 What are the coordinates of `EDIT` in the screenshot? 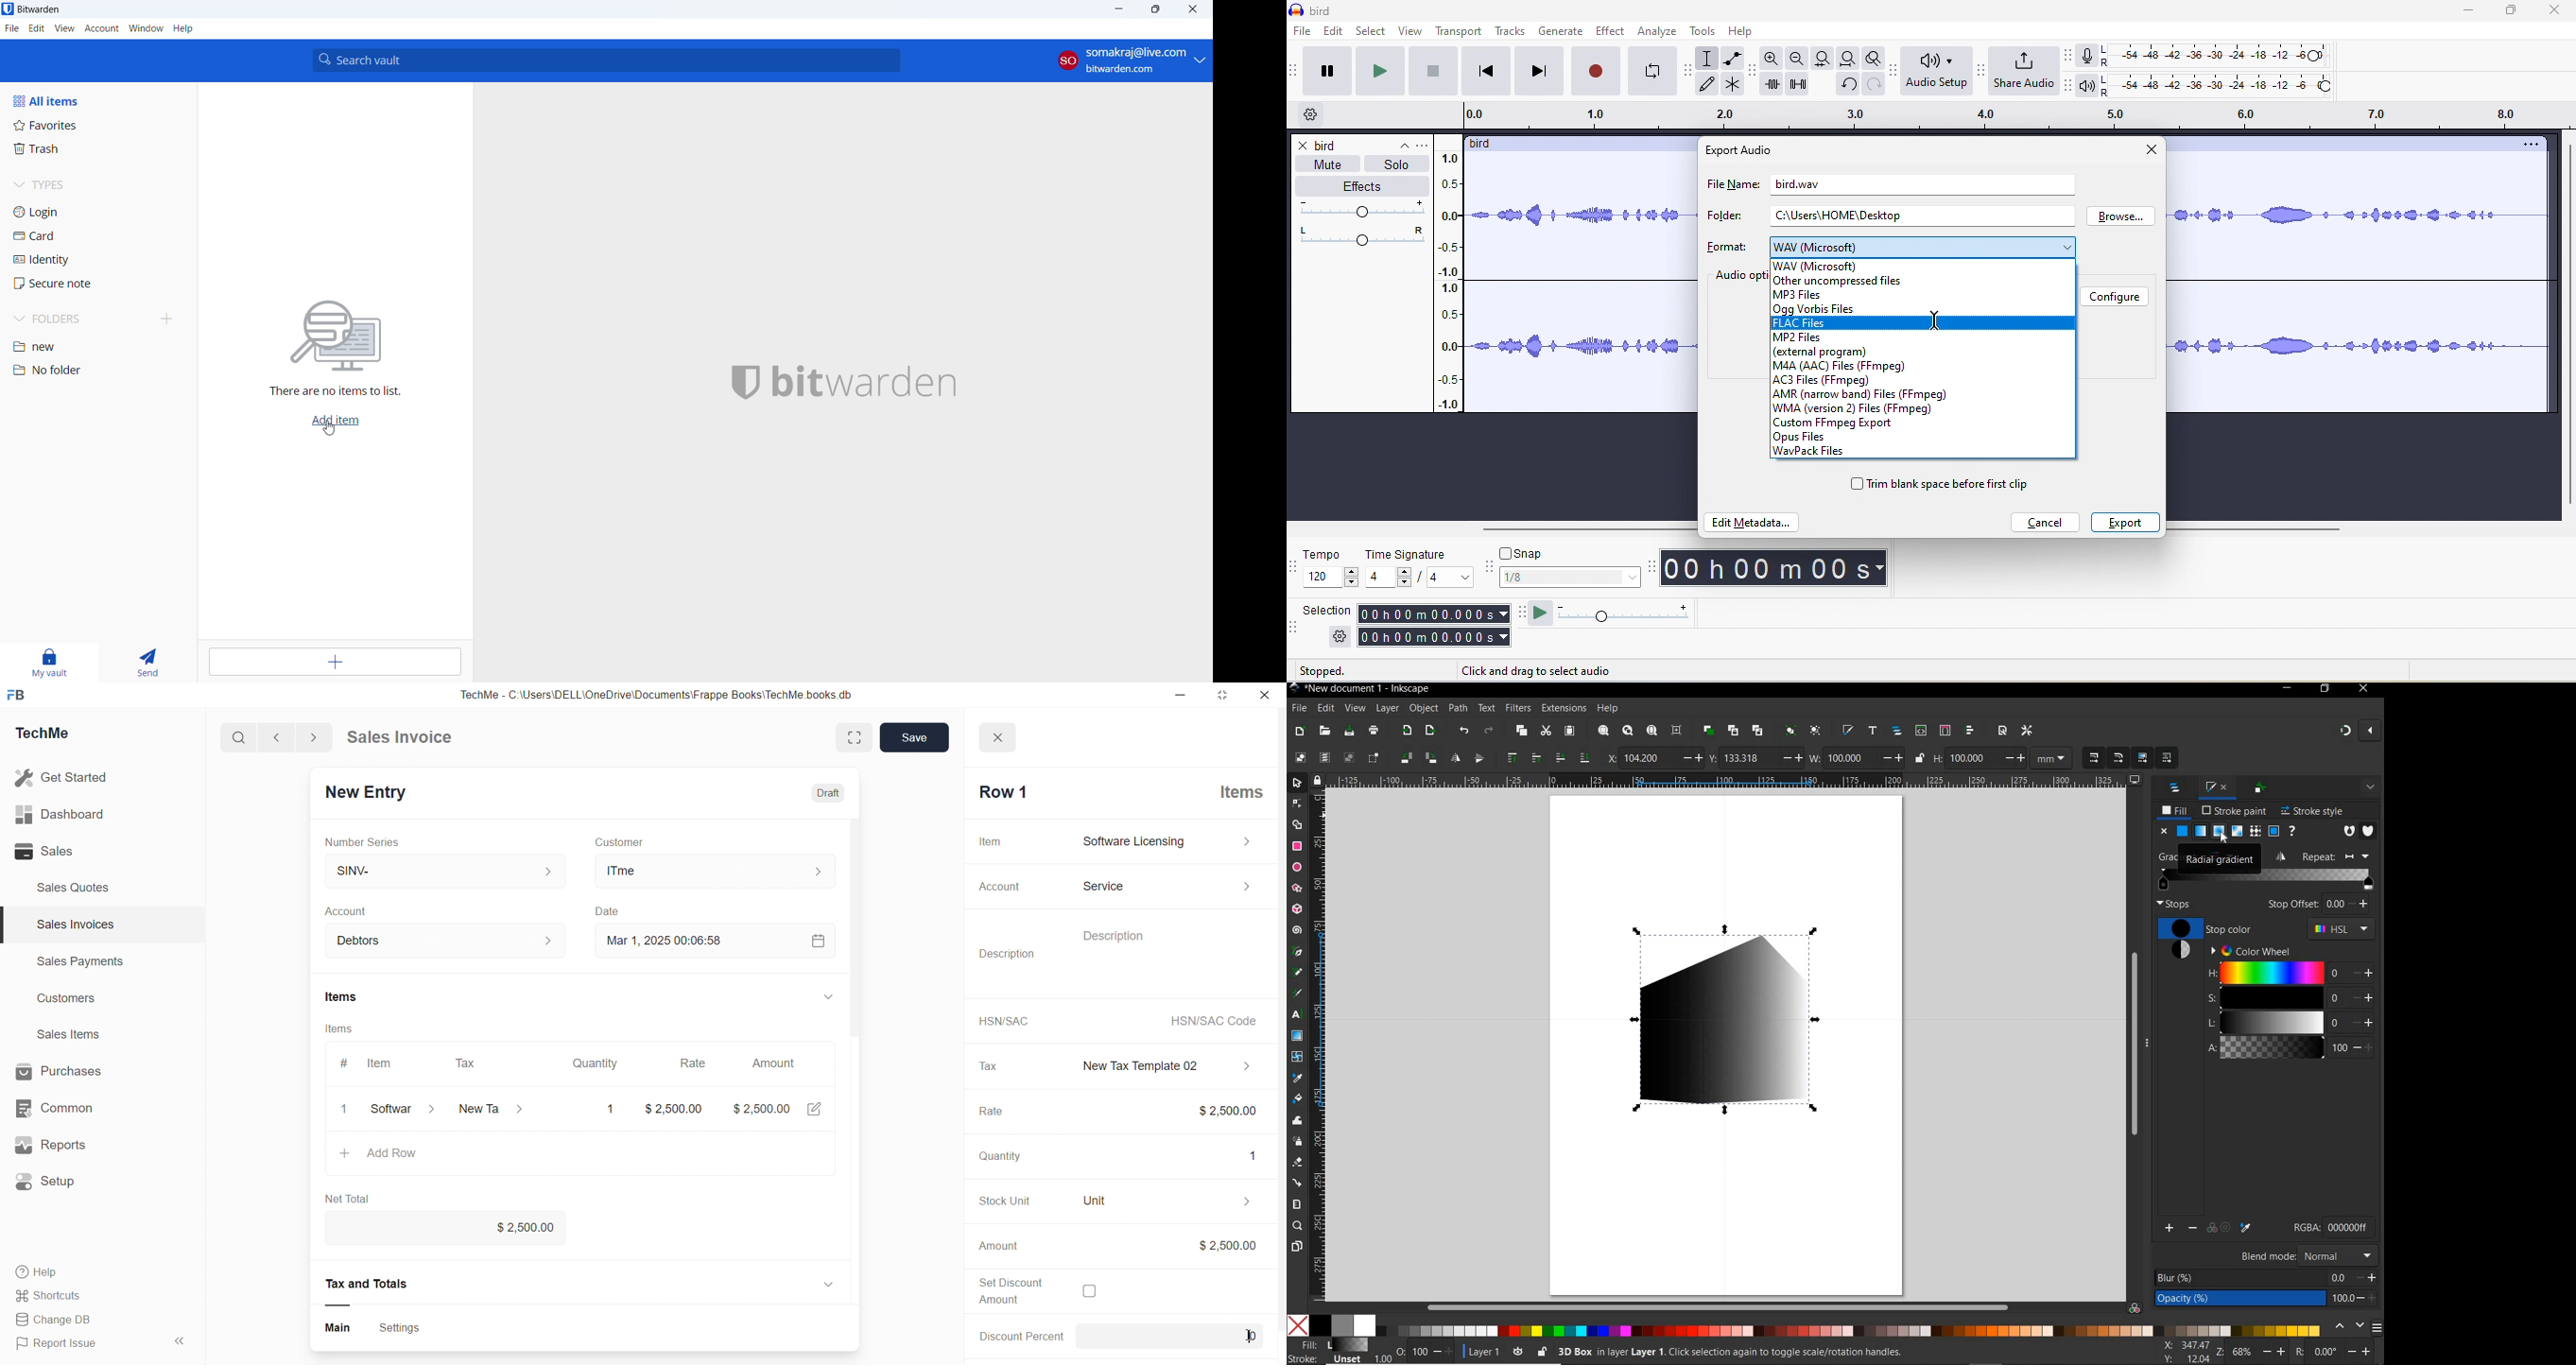 It's located at (1324, 707).